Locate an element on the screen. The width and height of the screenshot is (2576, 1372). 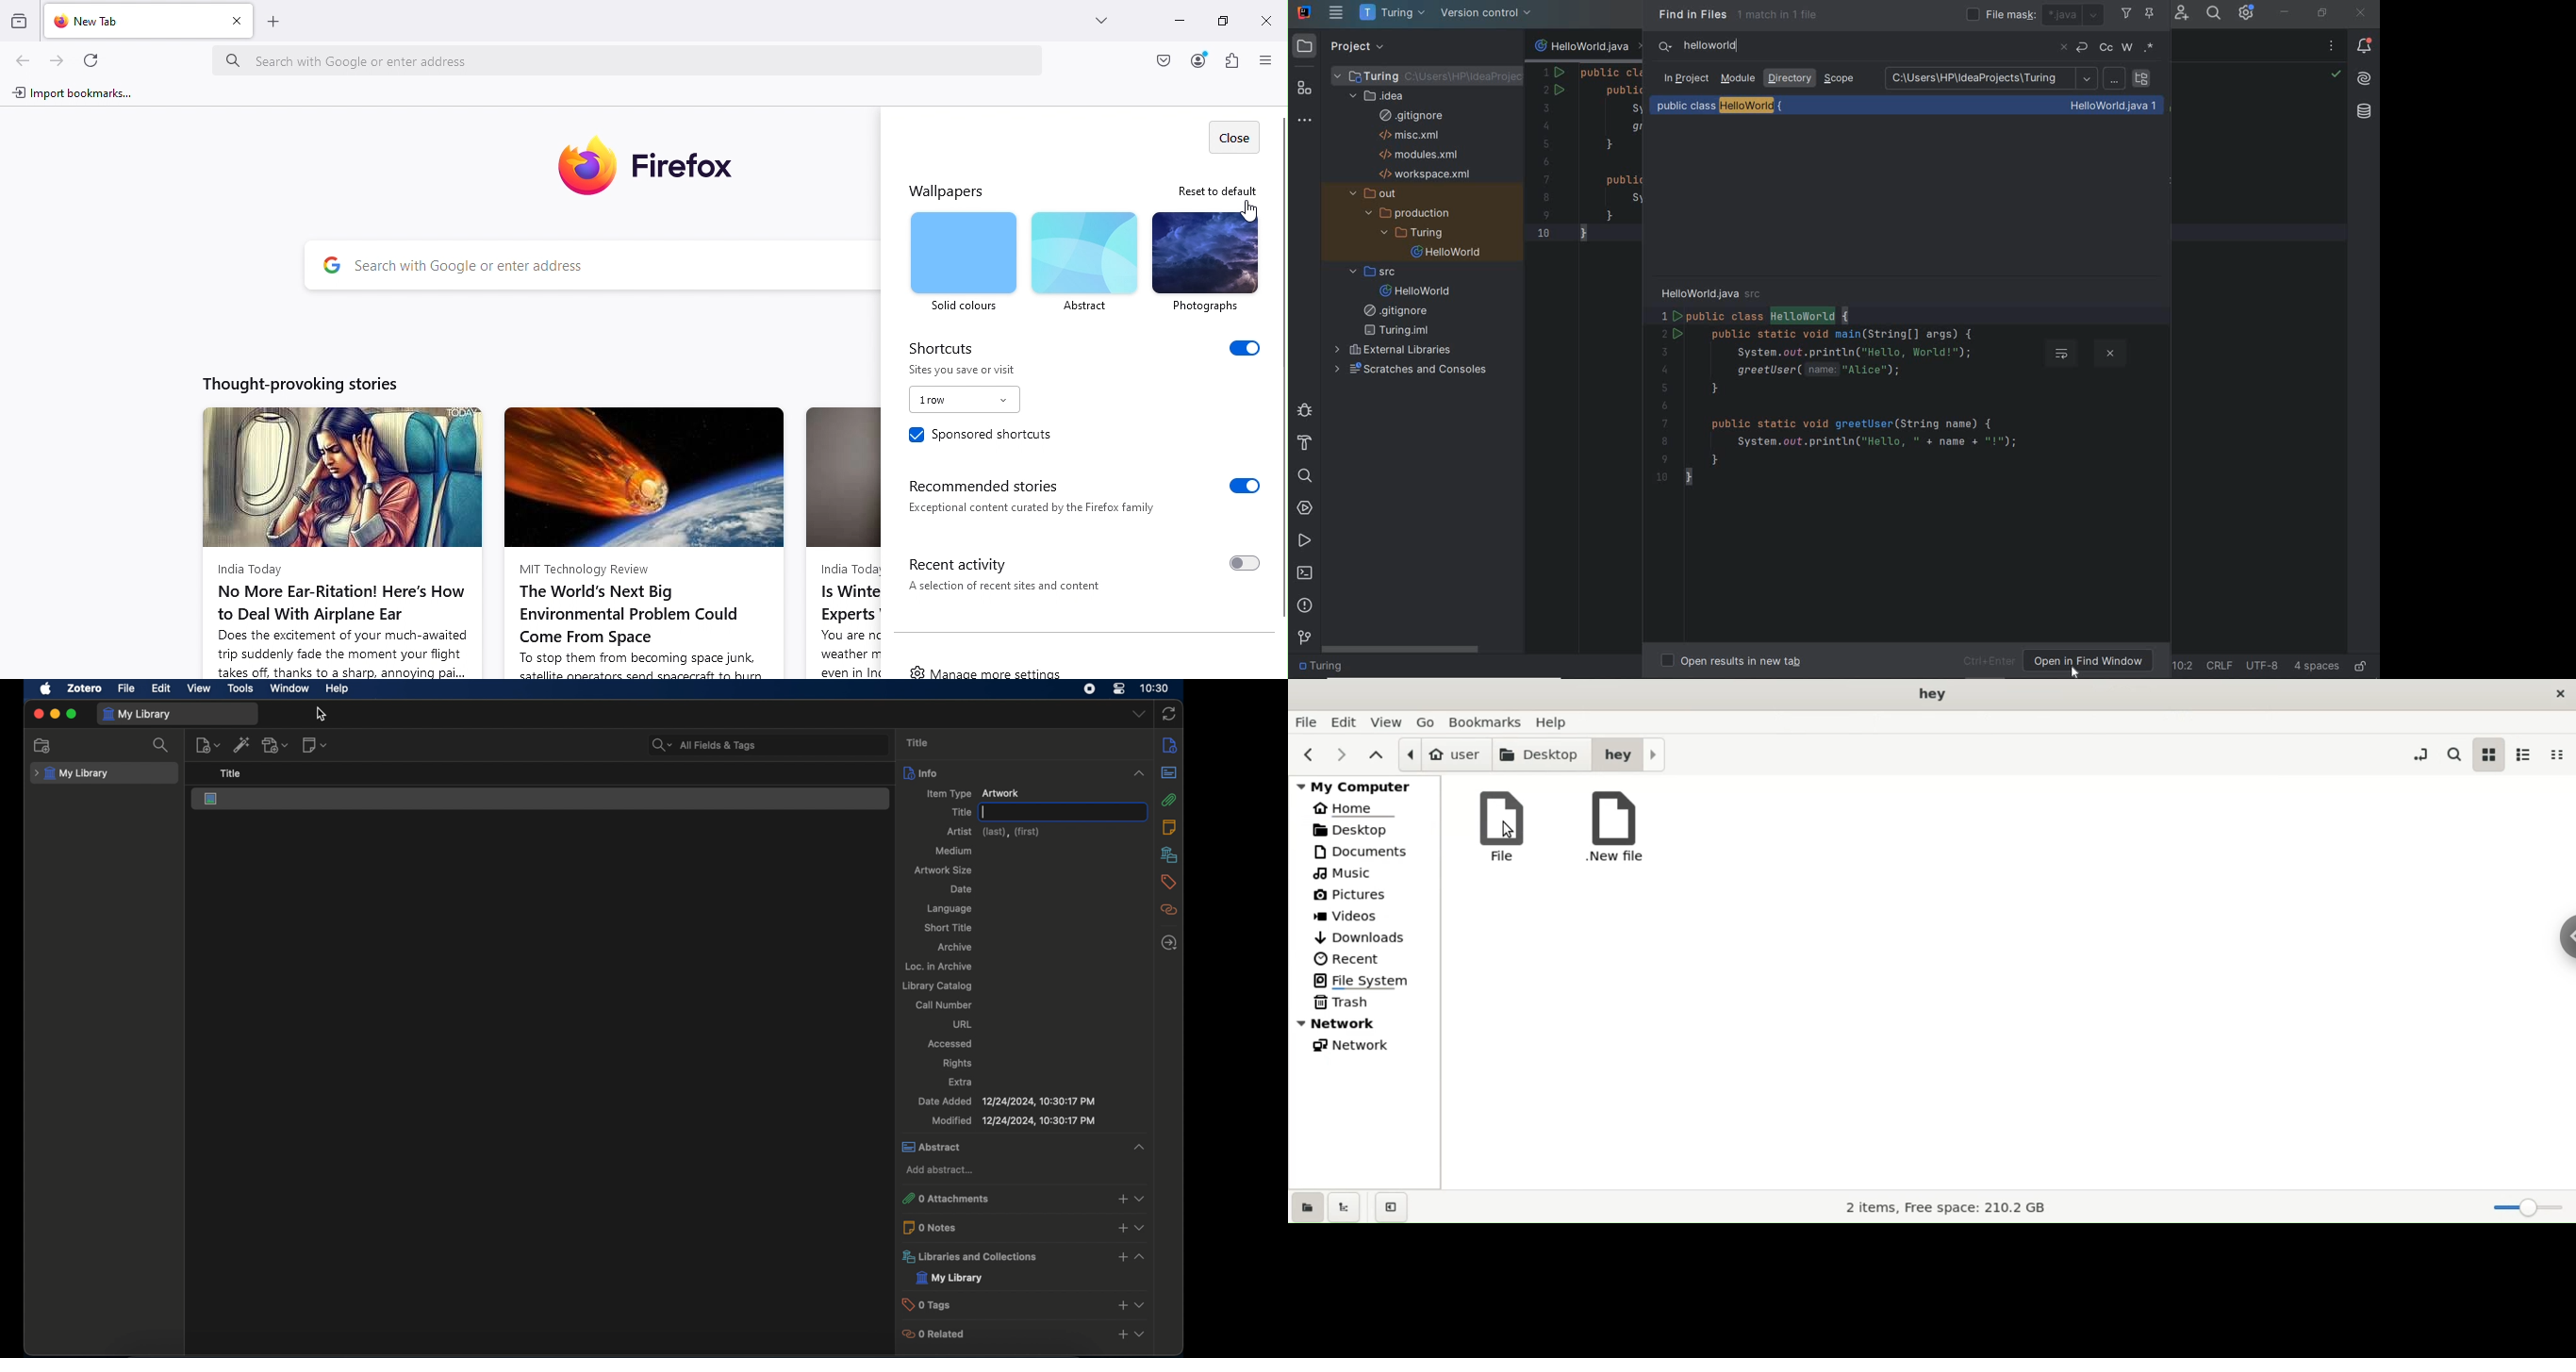
Abstract is located at coordinates (1084, 261).